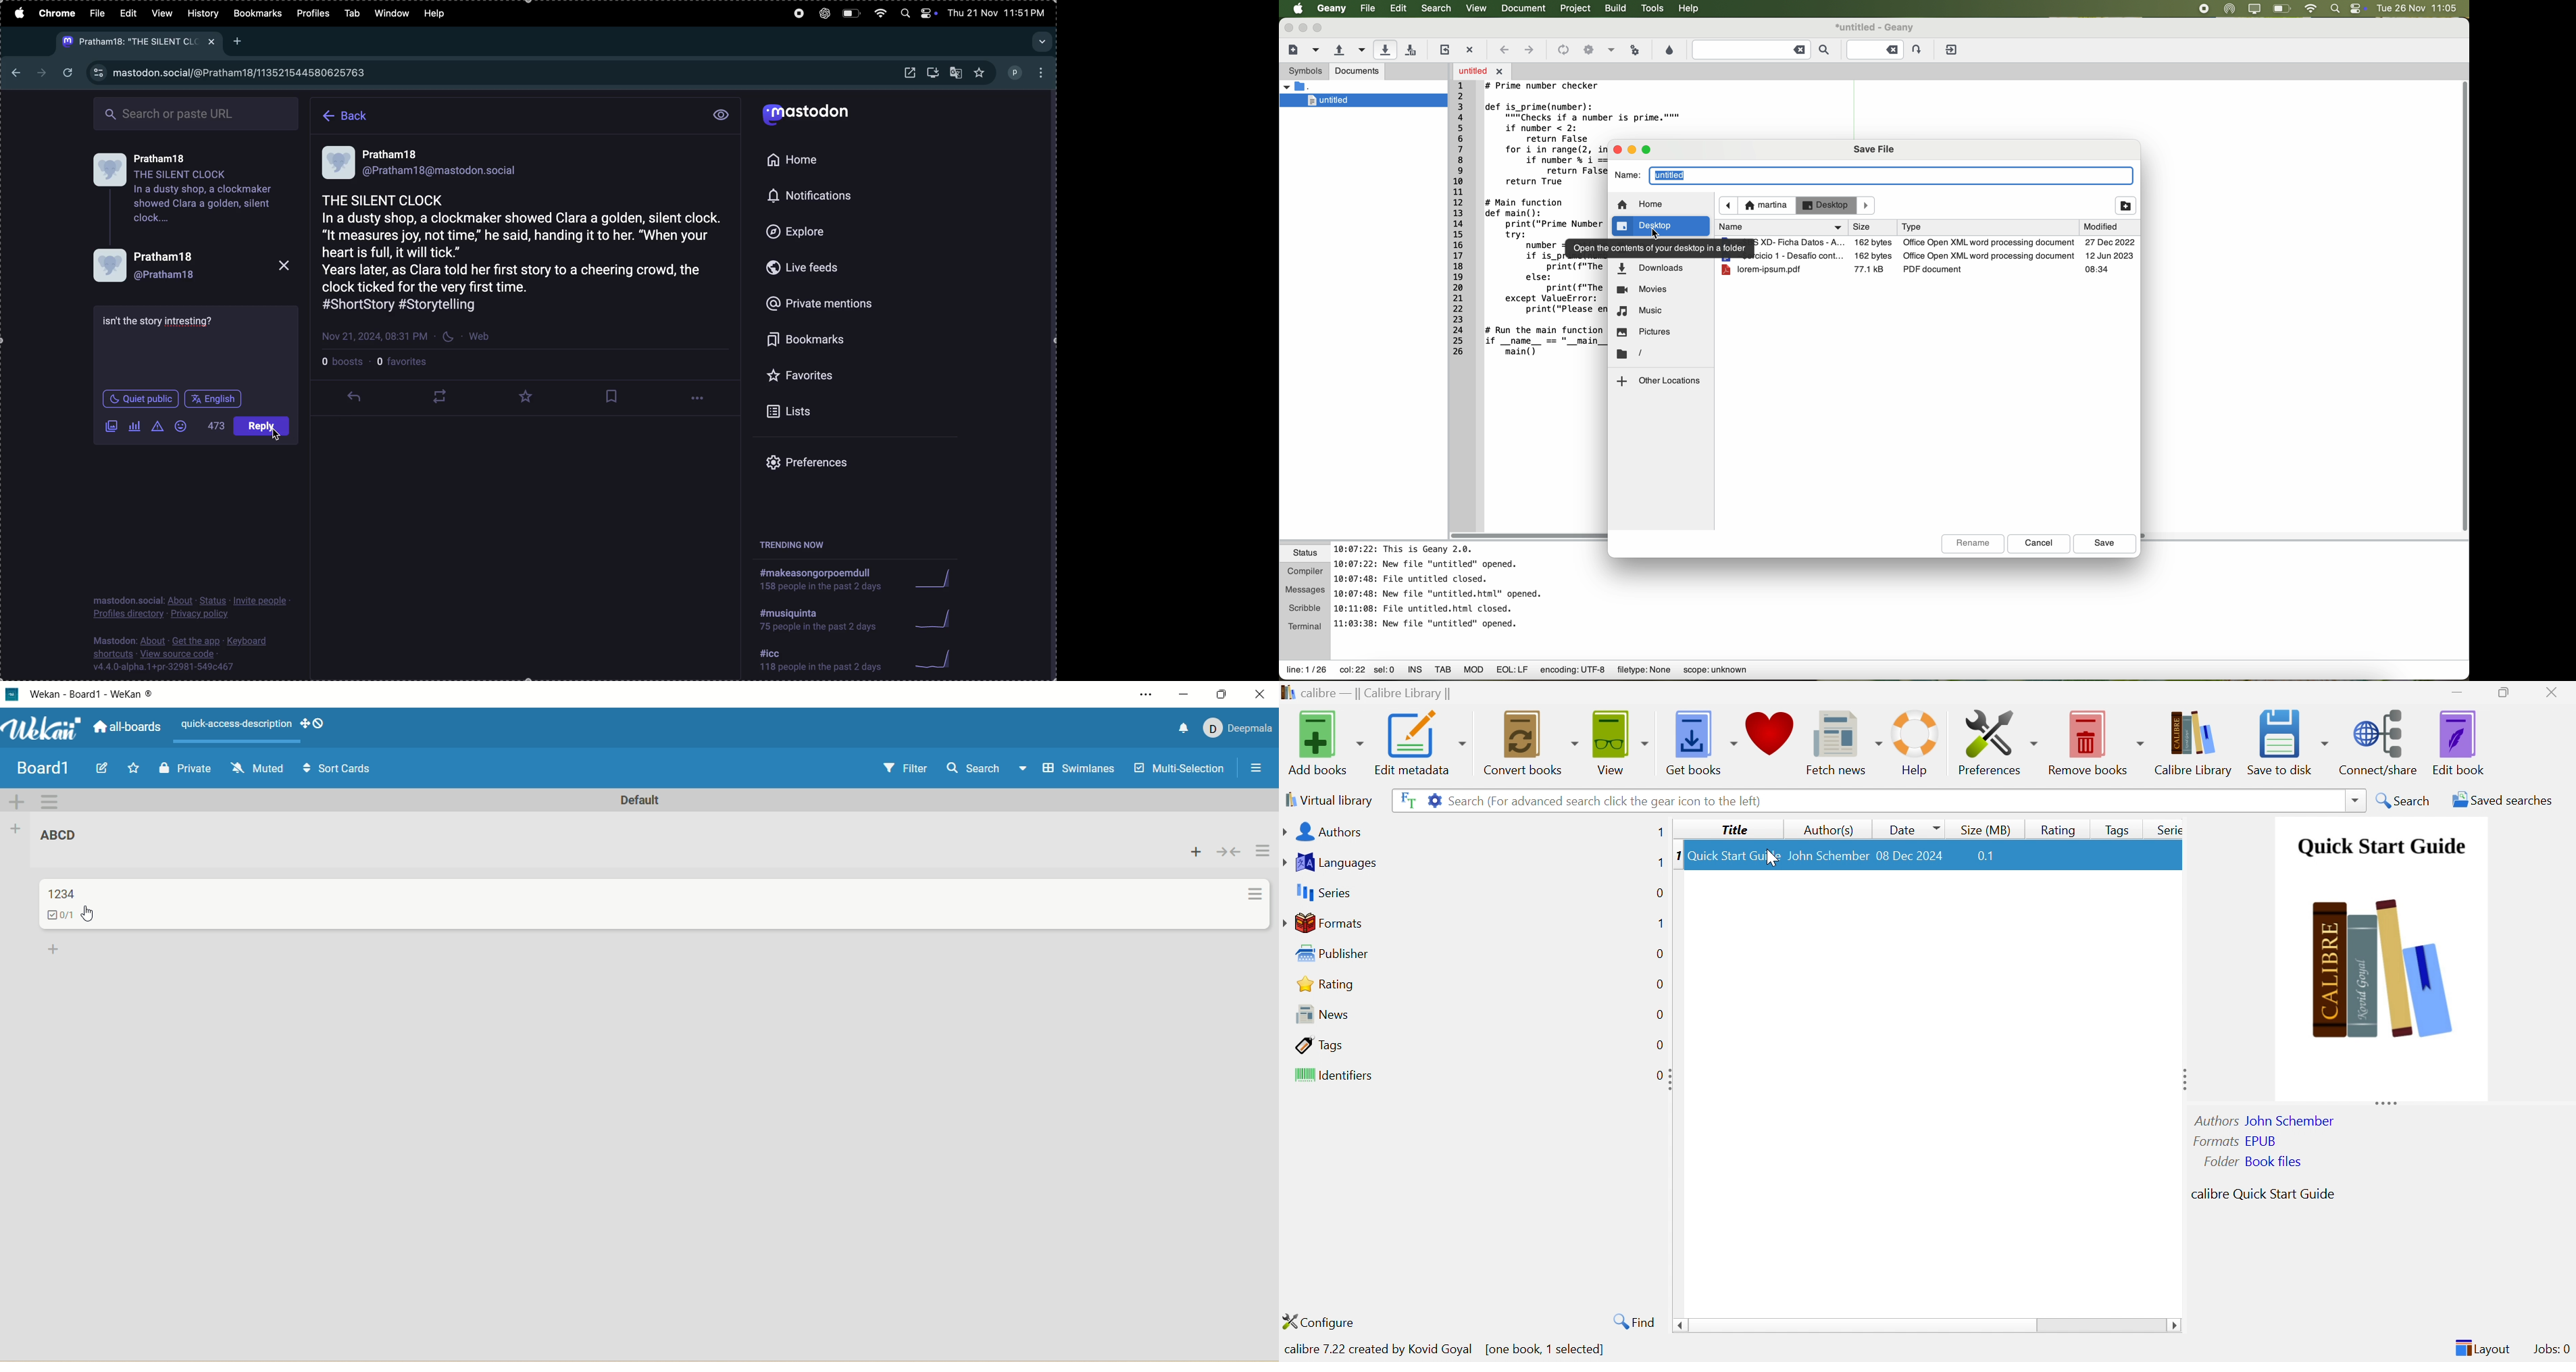  What do you see at coordinates (1562, 50) in the screenshot?
I see `icon` at bounding box center [1562, 50].